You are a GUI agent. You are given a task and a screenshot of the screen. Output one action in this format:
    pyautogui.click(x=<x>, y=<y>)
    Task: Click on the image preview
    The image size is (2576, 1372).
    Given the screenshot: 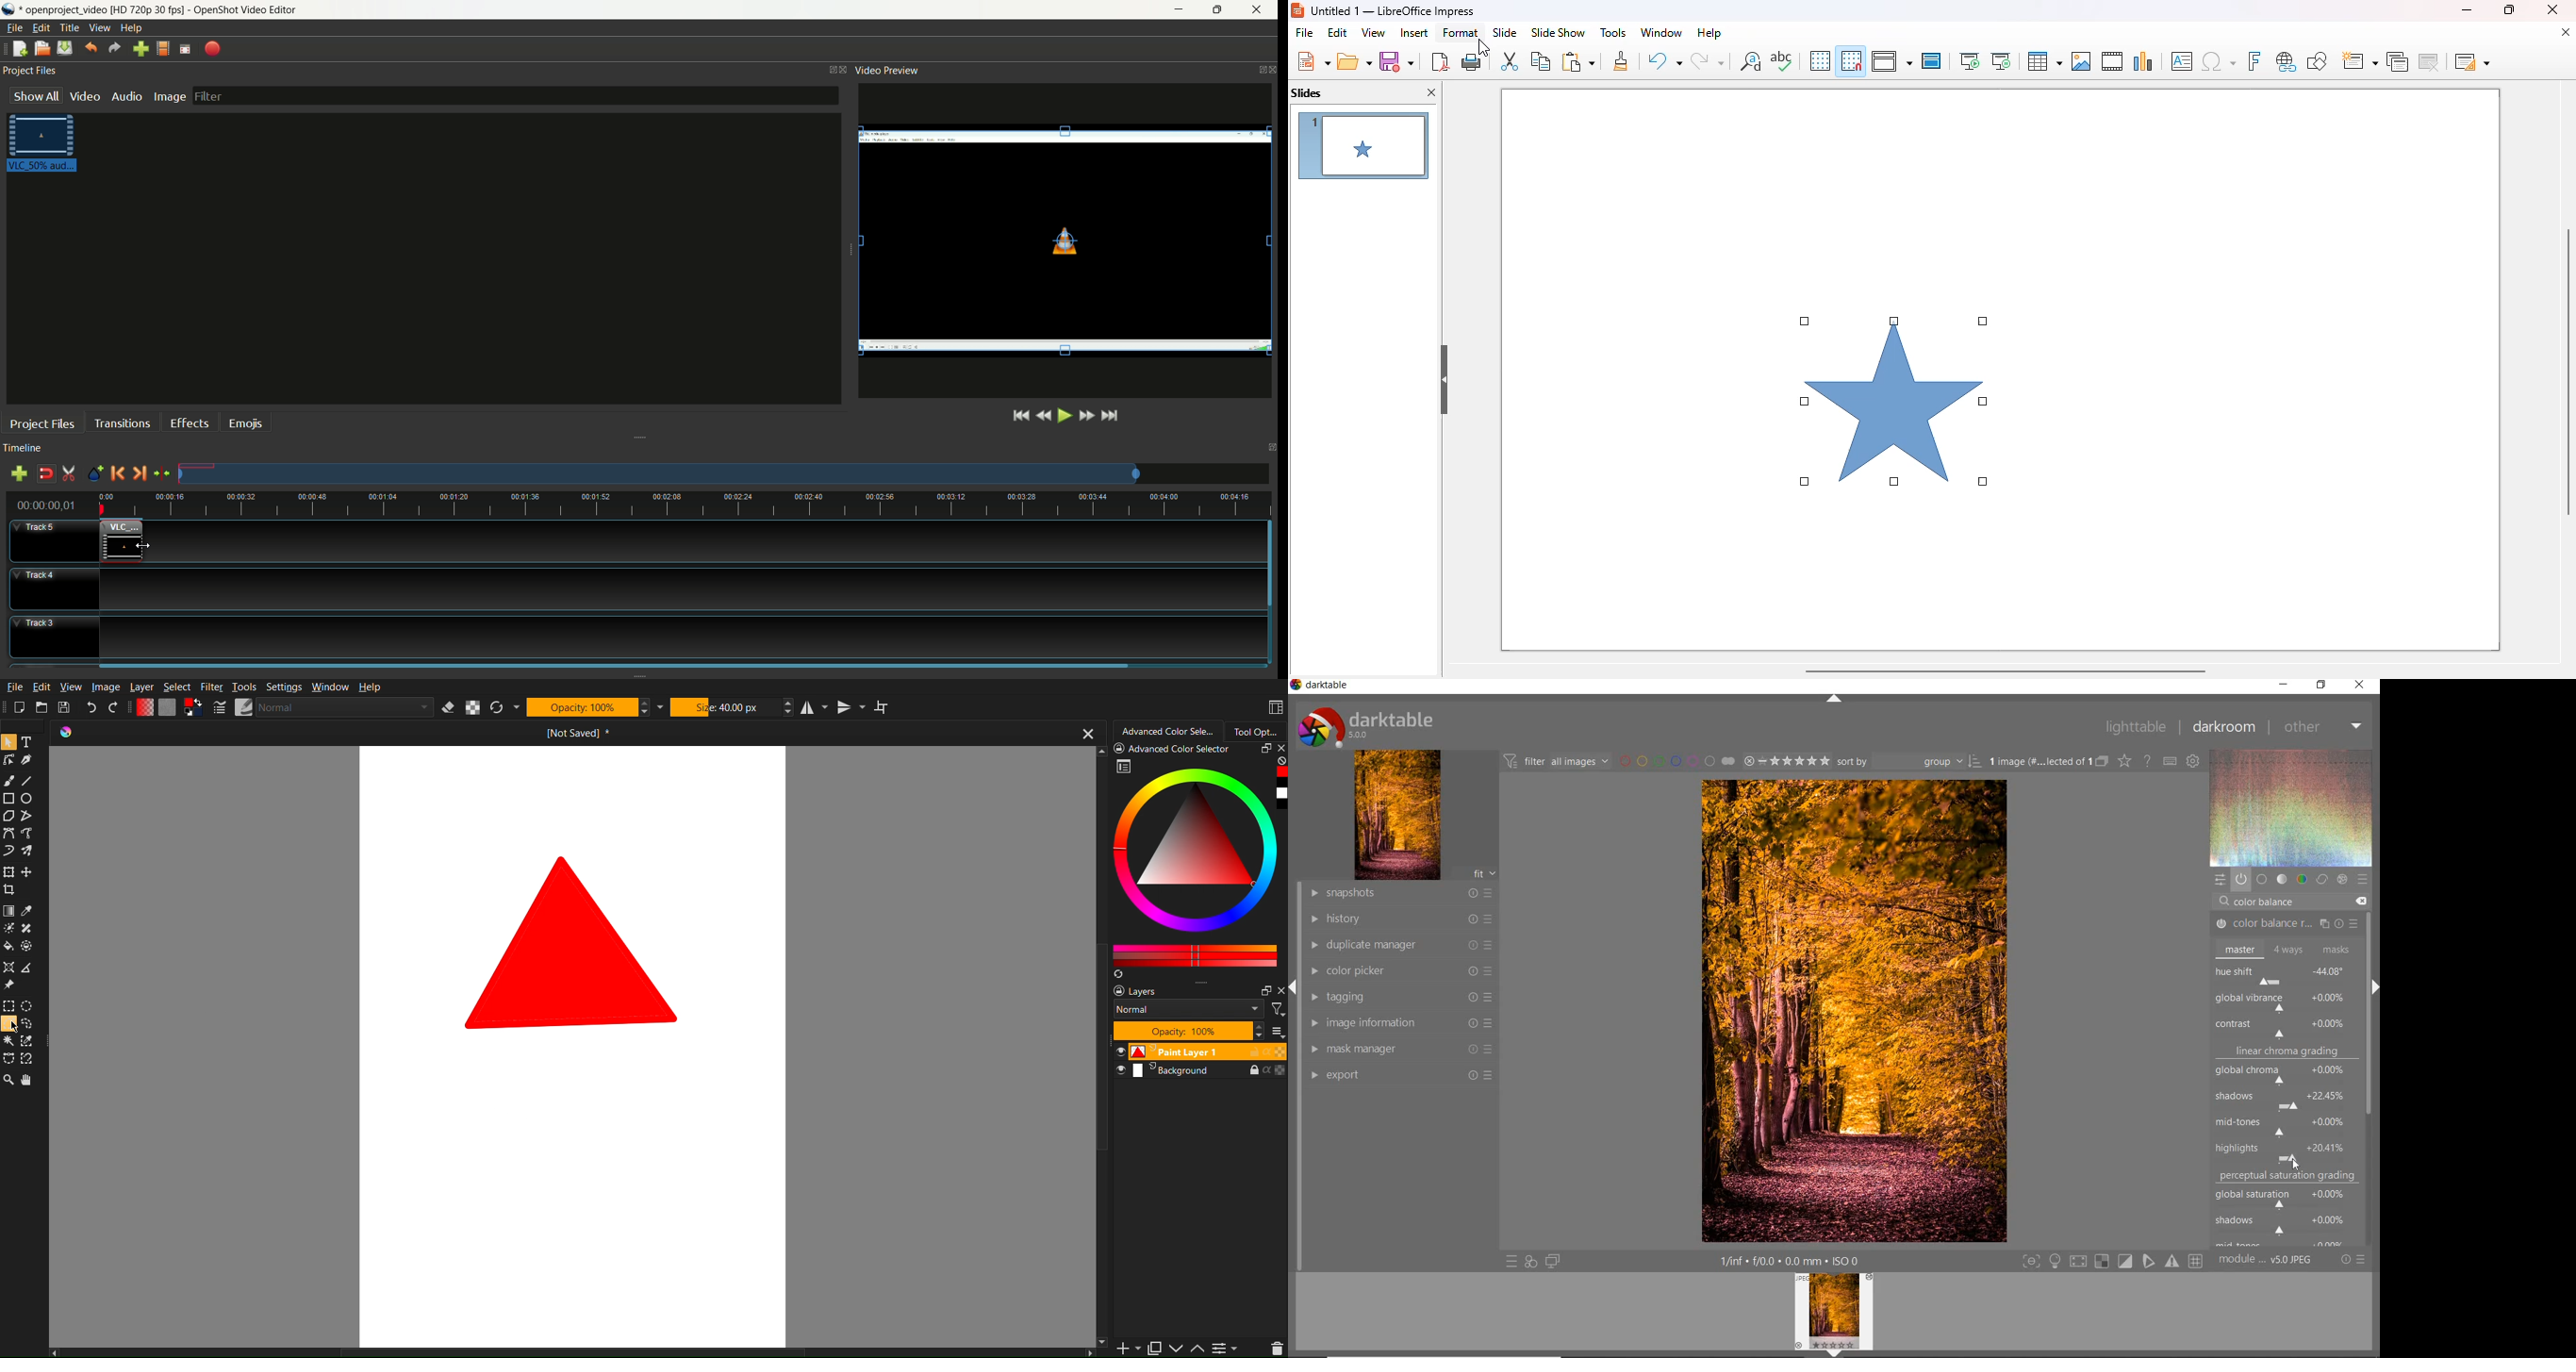 What is the action you would take?
    pyautogui.click(x=1834, y=1316)
    